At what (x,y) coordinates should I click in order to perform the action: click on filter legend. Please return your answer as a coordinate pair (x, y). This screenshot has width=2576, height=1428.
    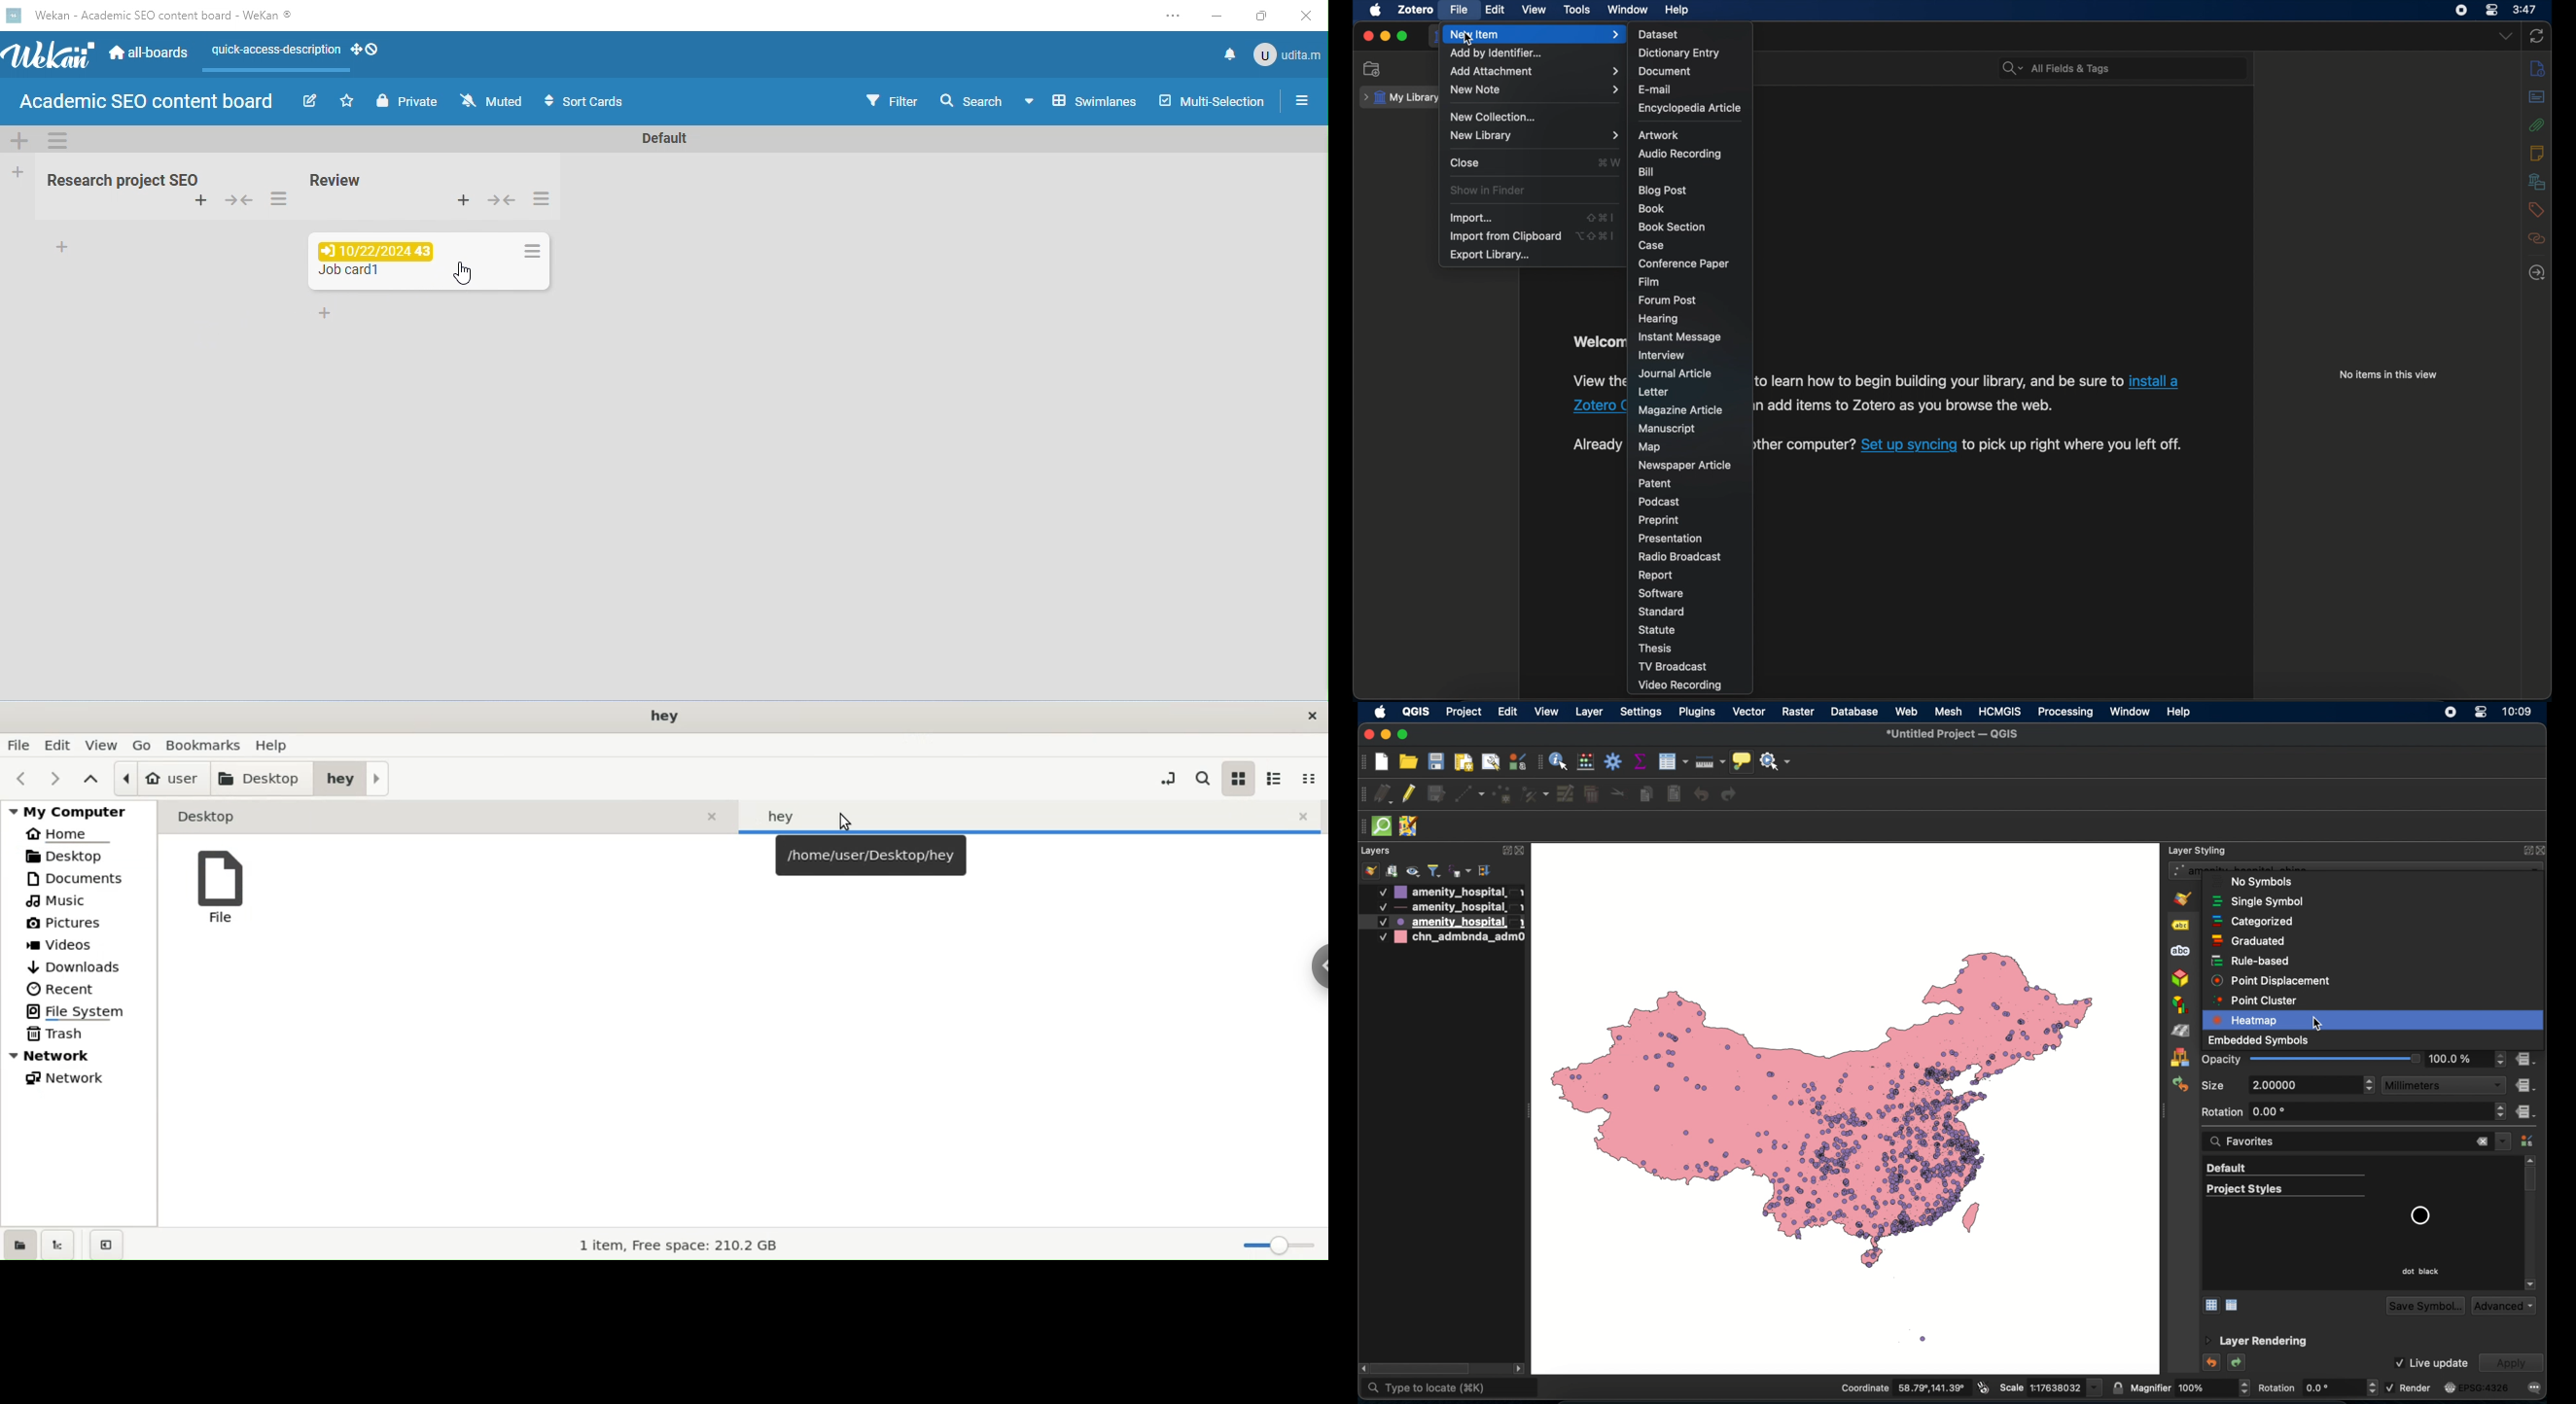
    Looking at the image, I should click on (1434, 871).